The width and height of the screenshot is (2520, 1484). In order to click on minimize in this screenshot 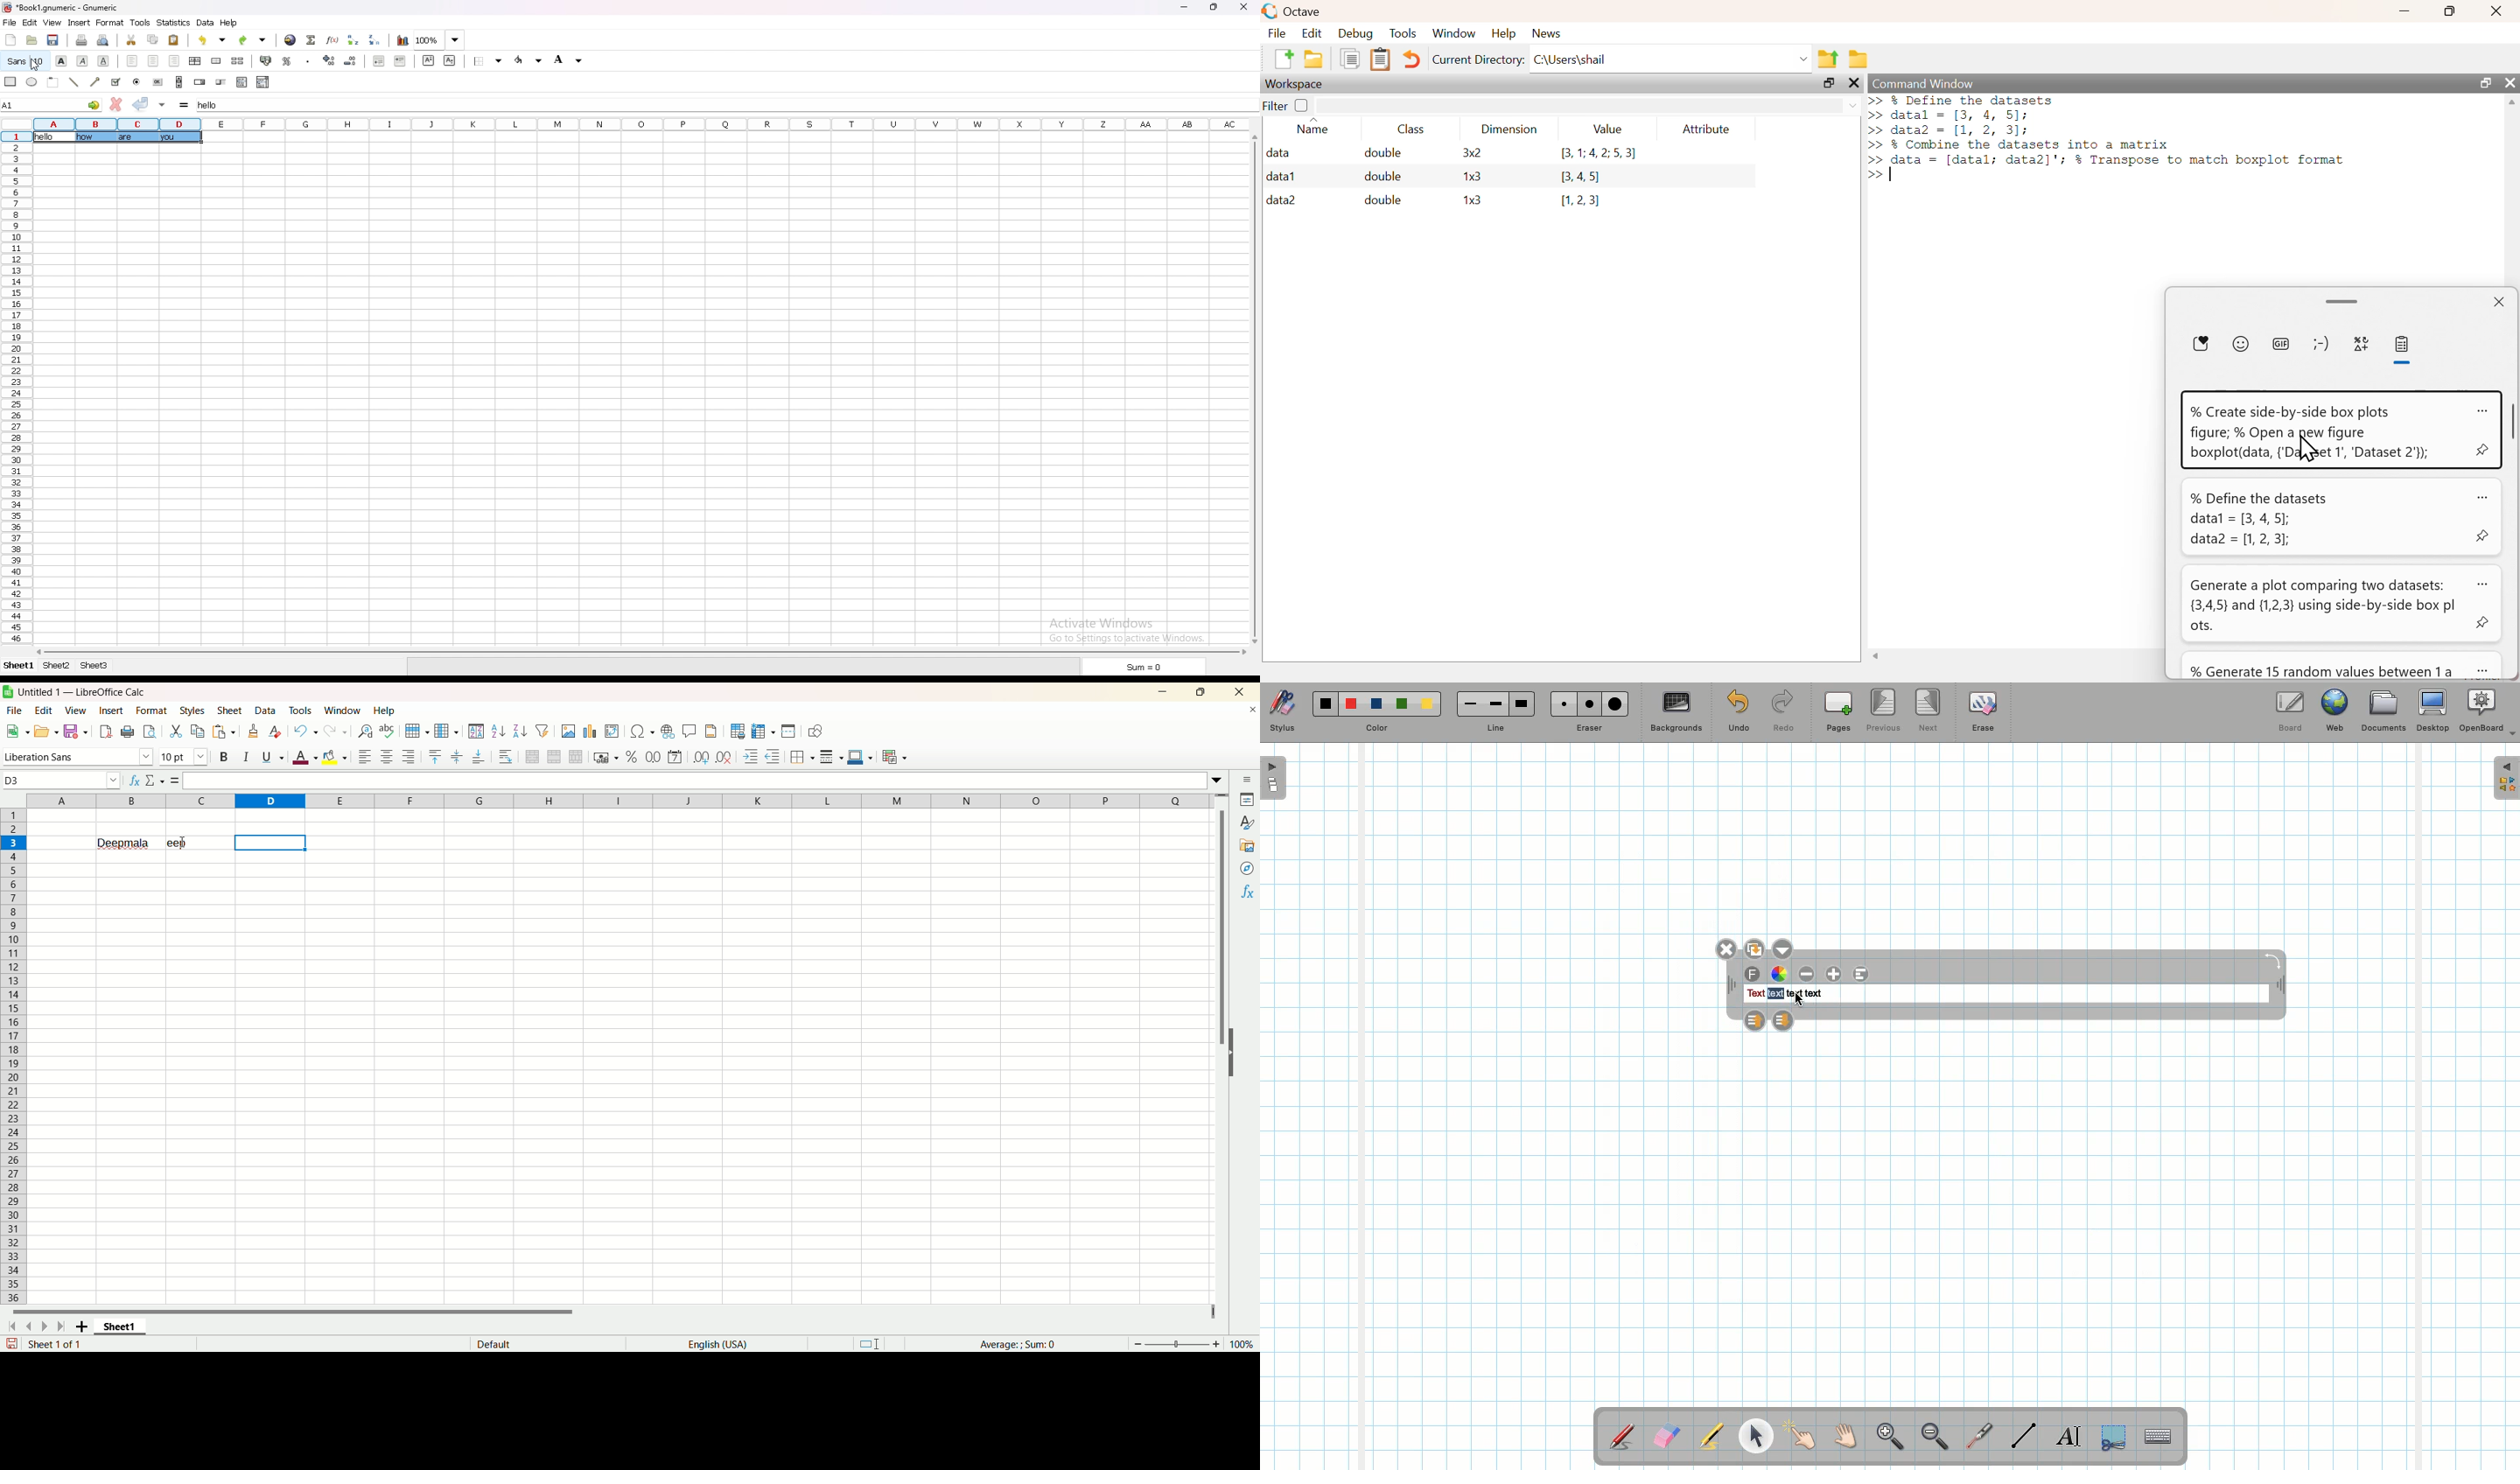, I will do `click(2404, 10)`.